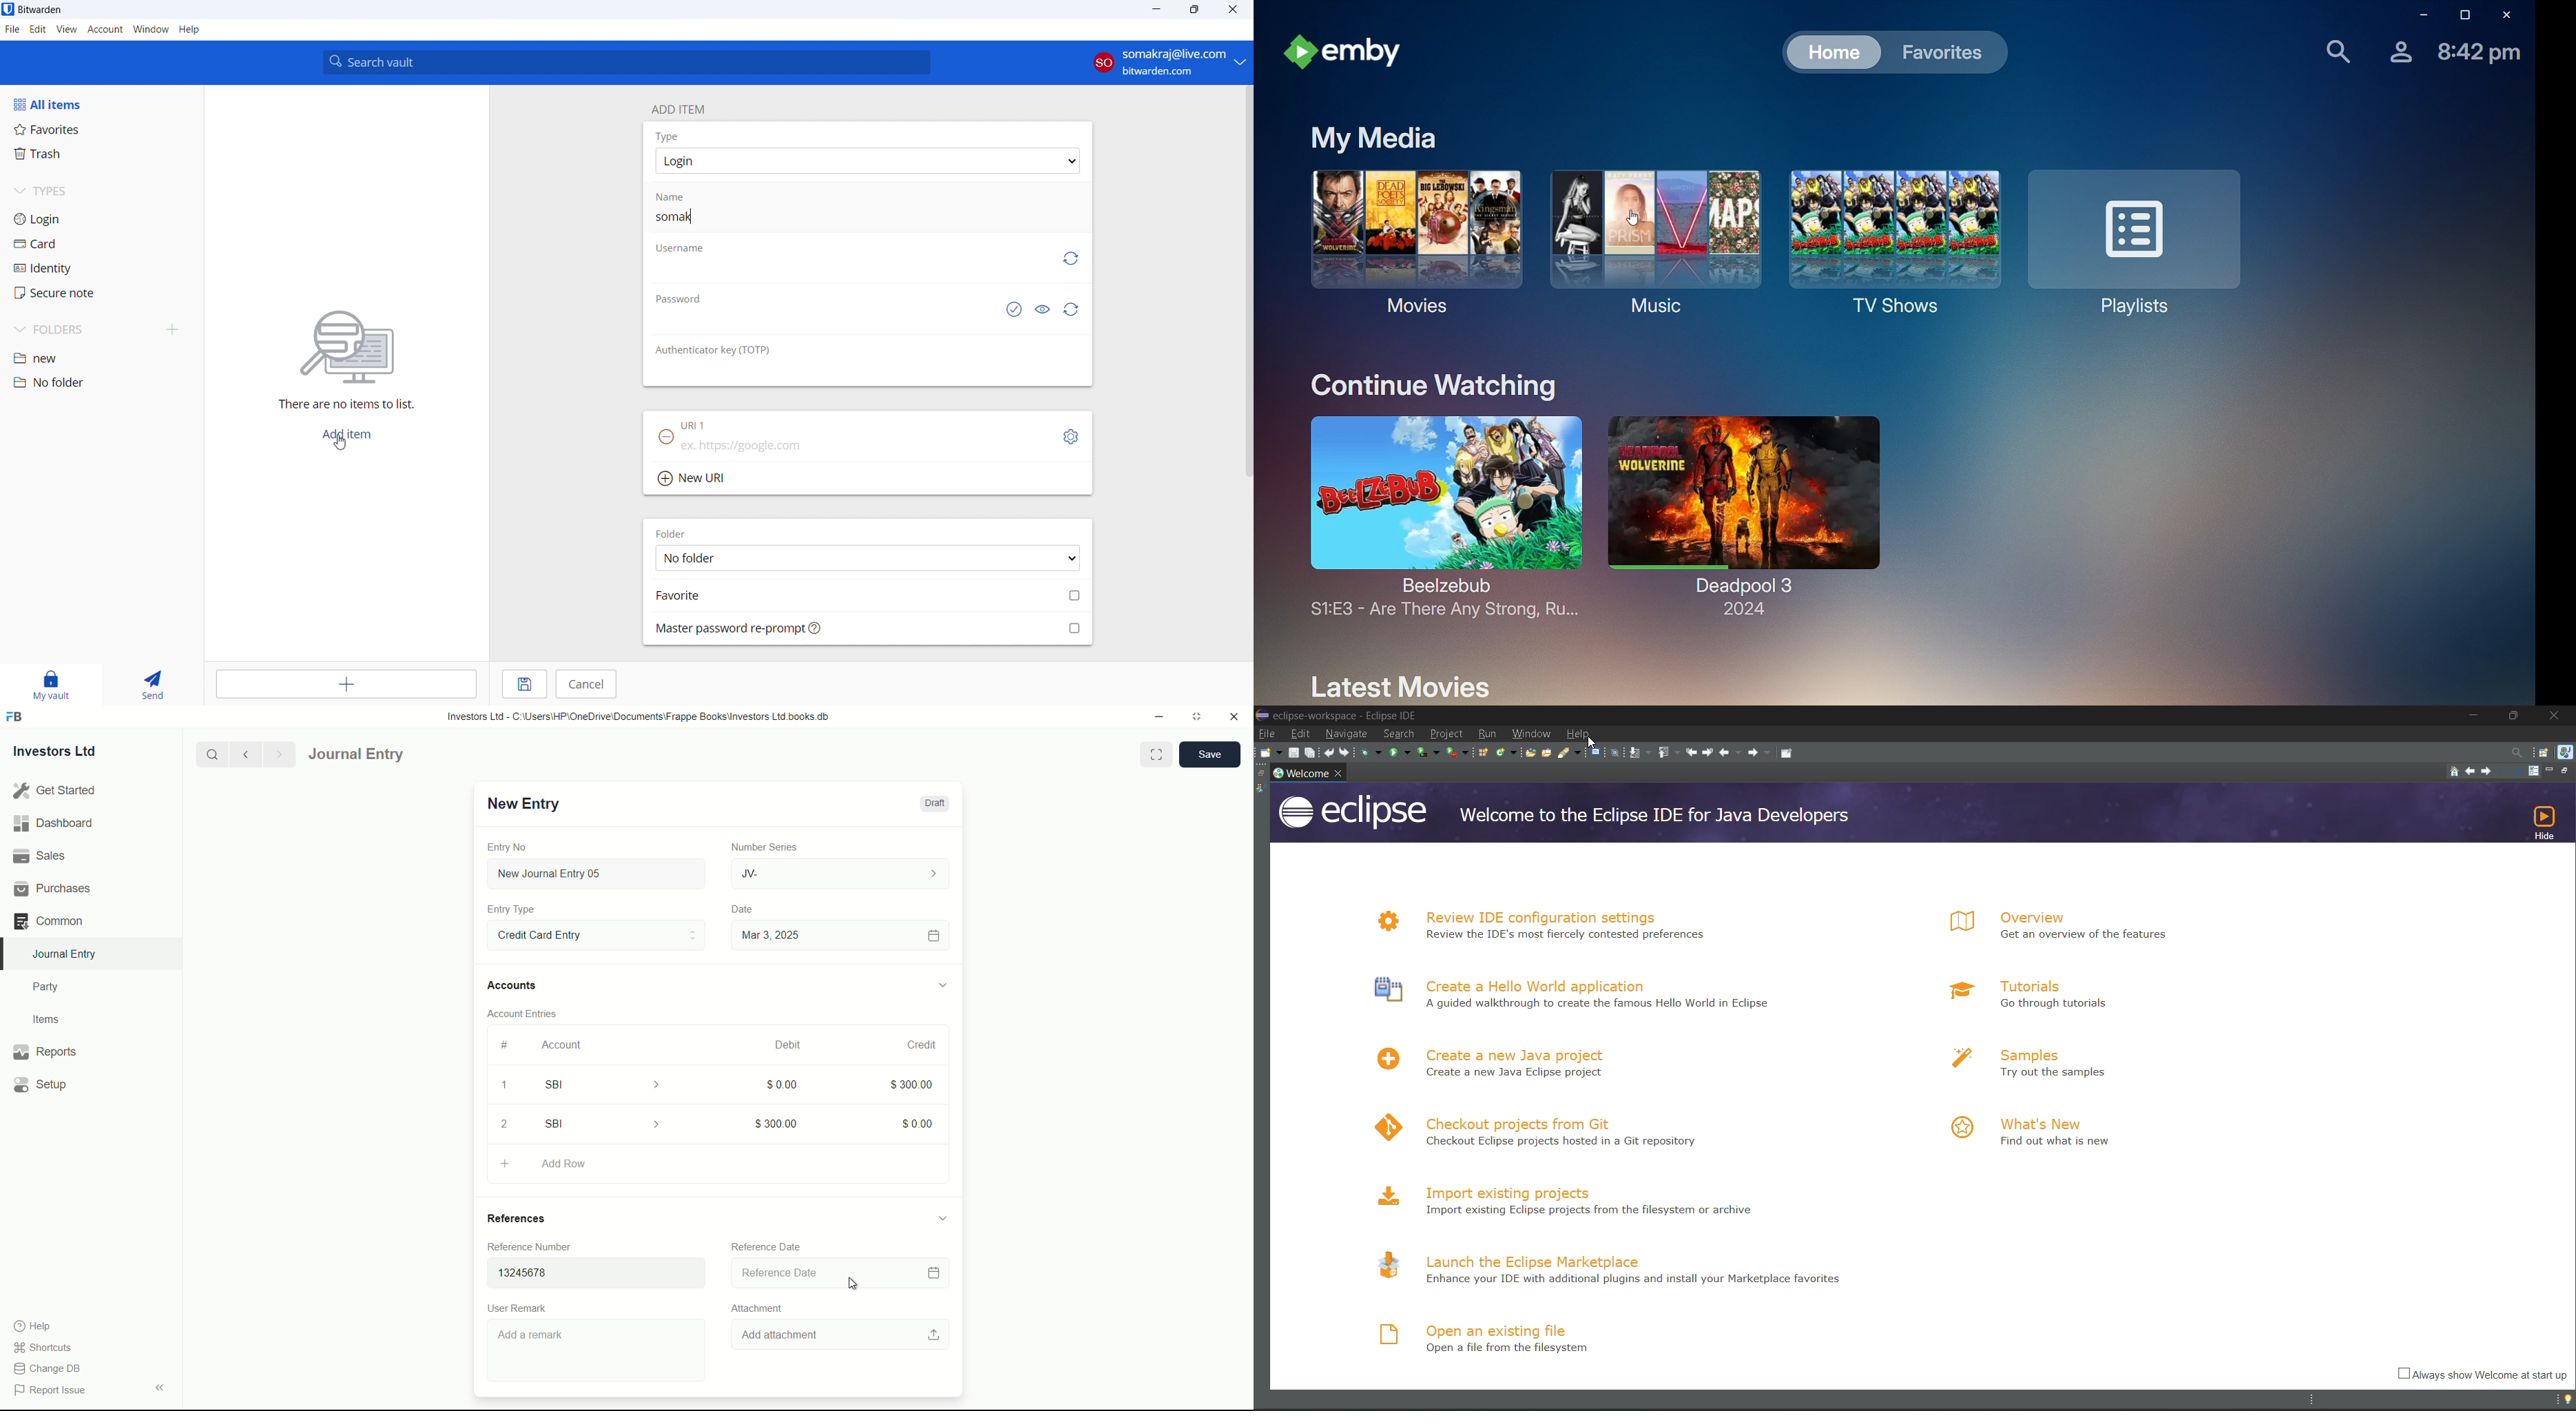 This screenshot has width=2576, height=1428. What do you see at coordinates (591, 1270) in the screenshot?
I see `13245678` at bounding box center [591, 1270].